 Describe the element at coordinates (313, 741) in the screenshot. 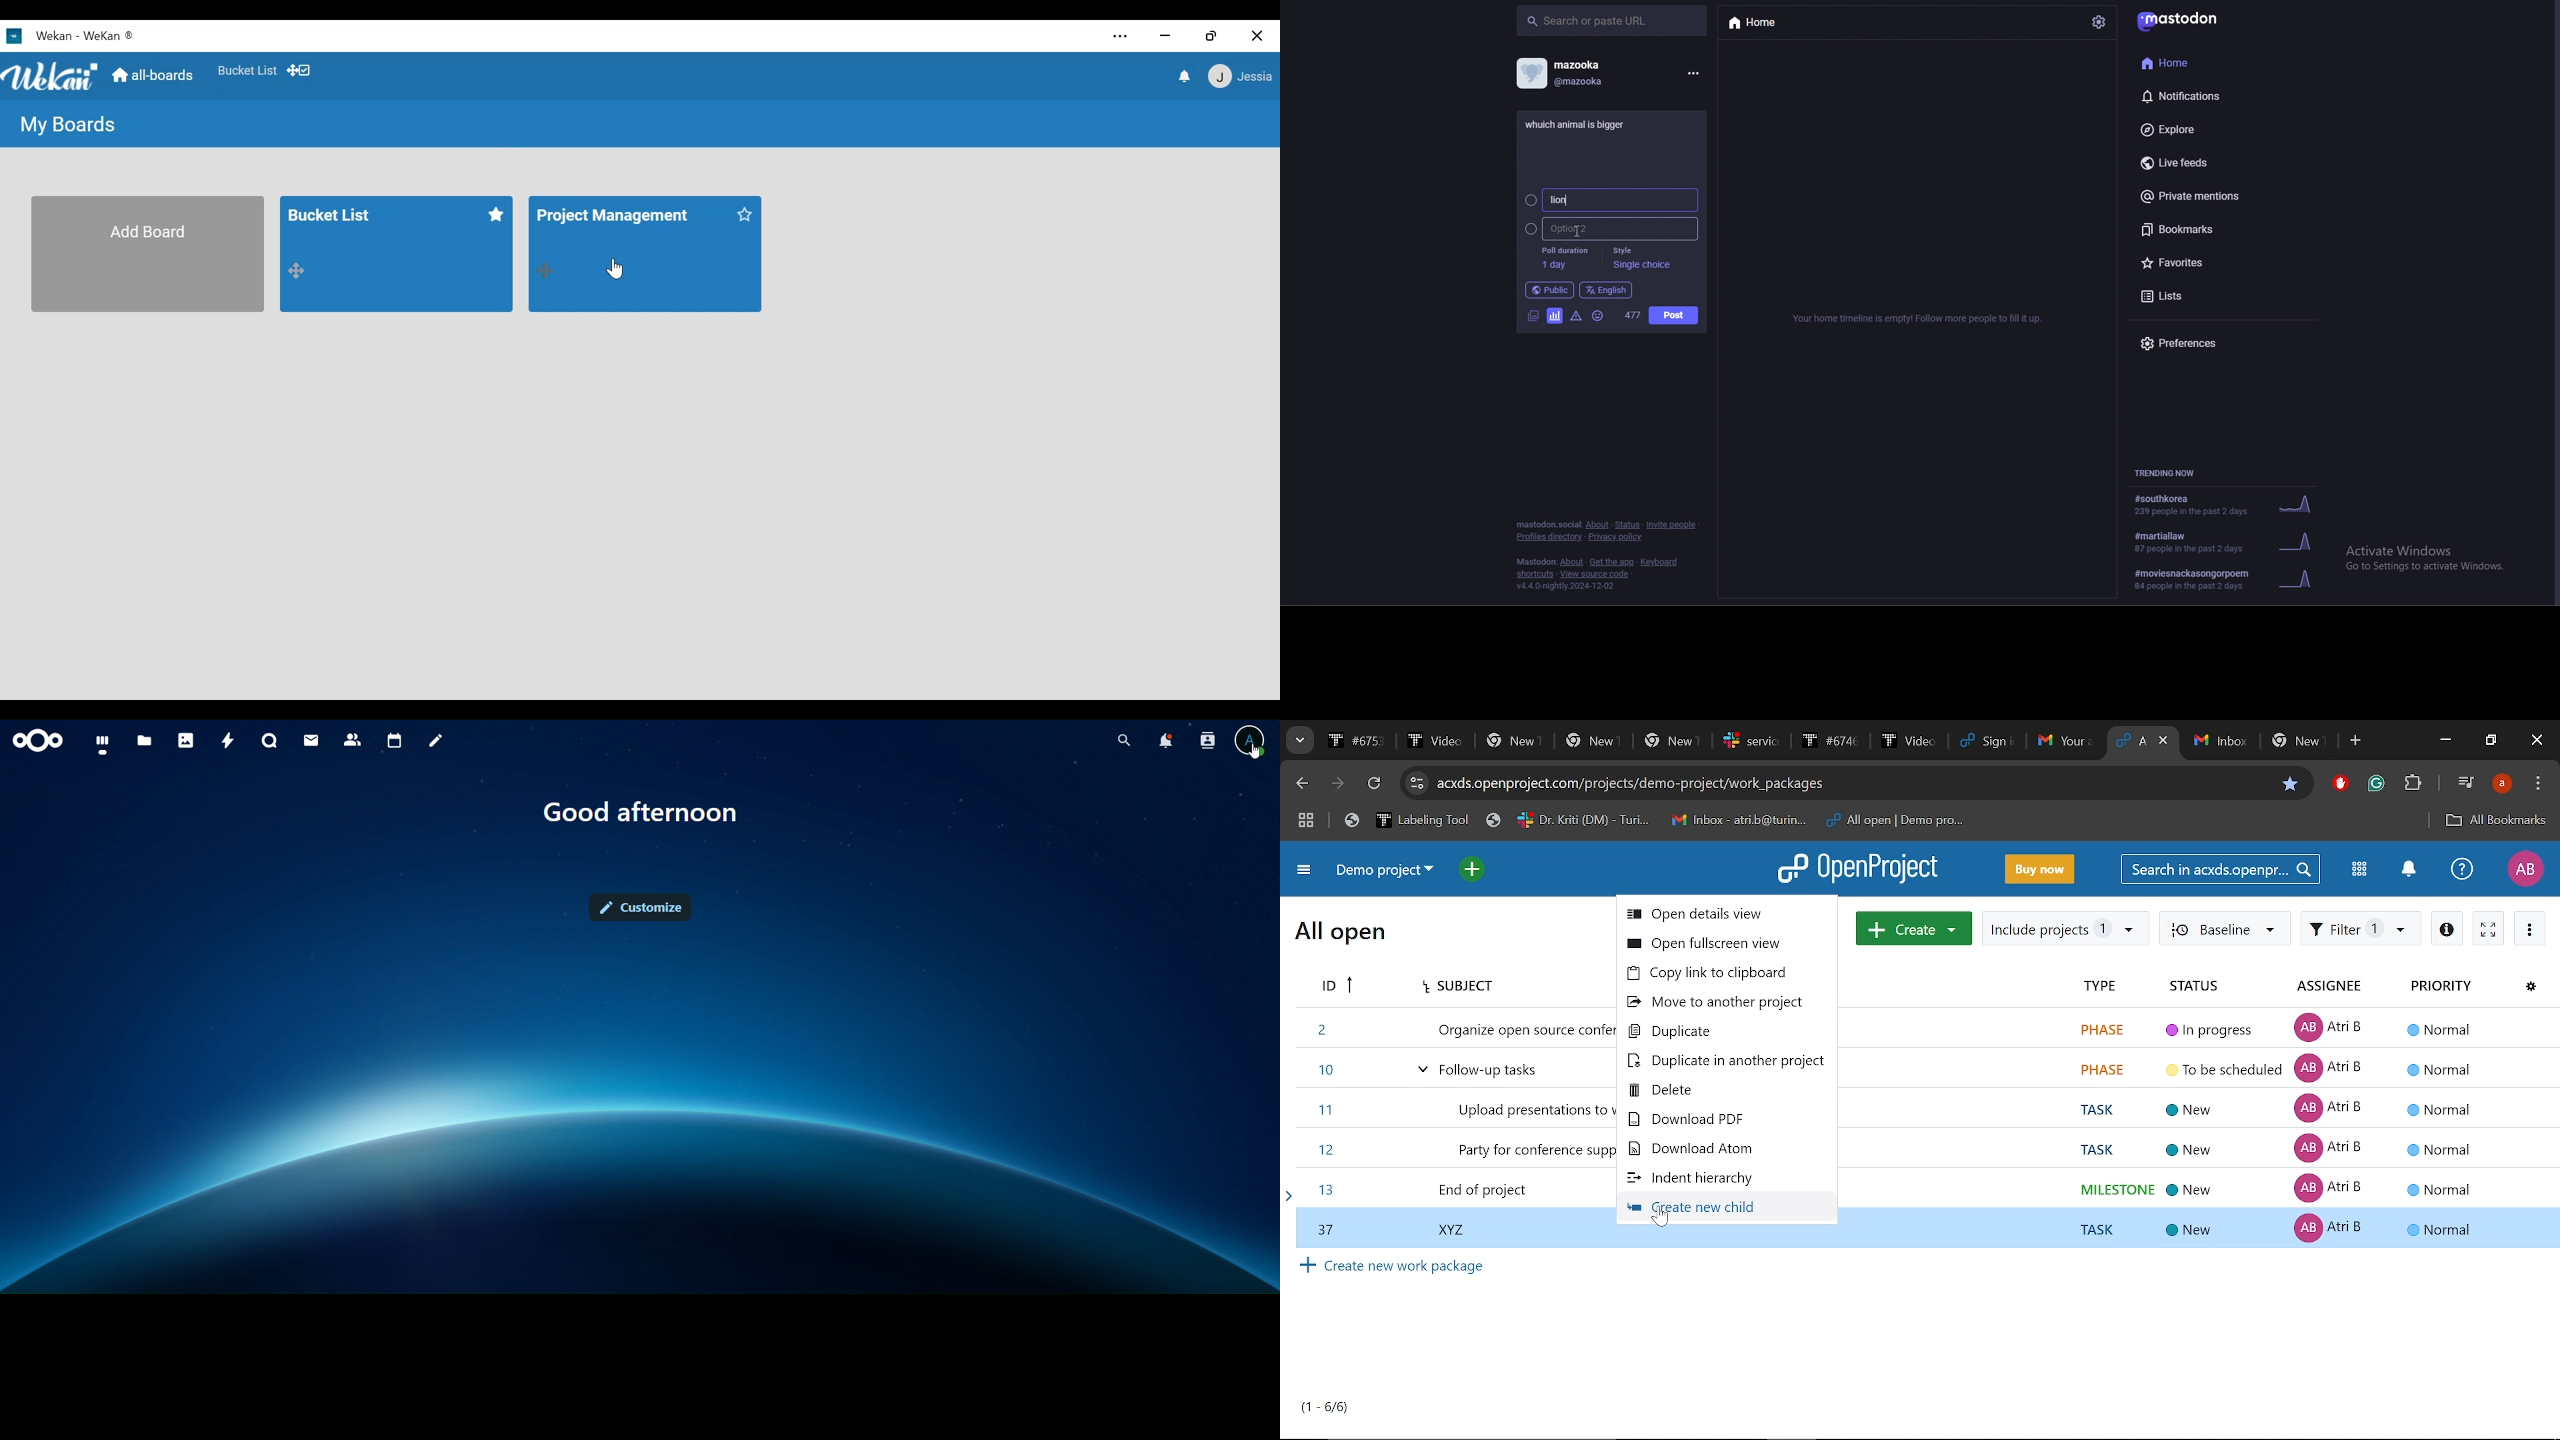

I see `mail` at that location.